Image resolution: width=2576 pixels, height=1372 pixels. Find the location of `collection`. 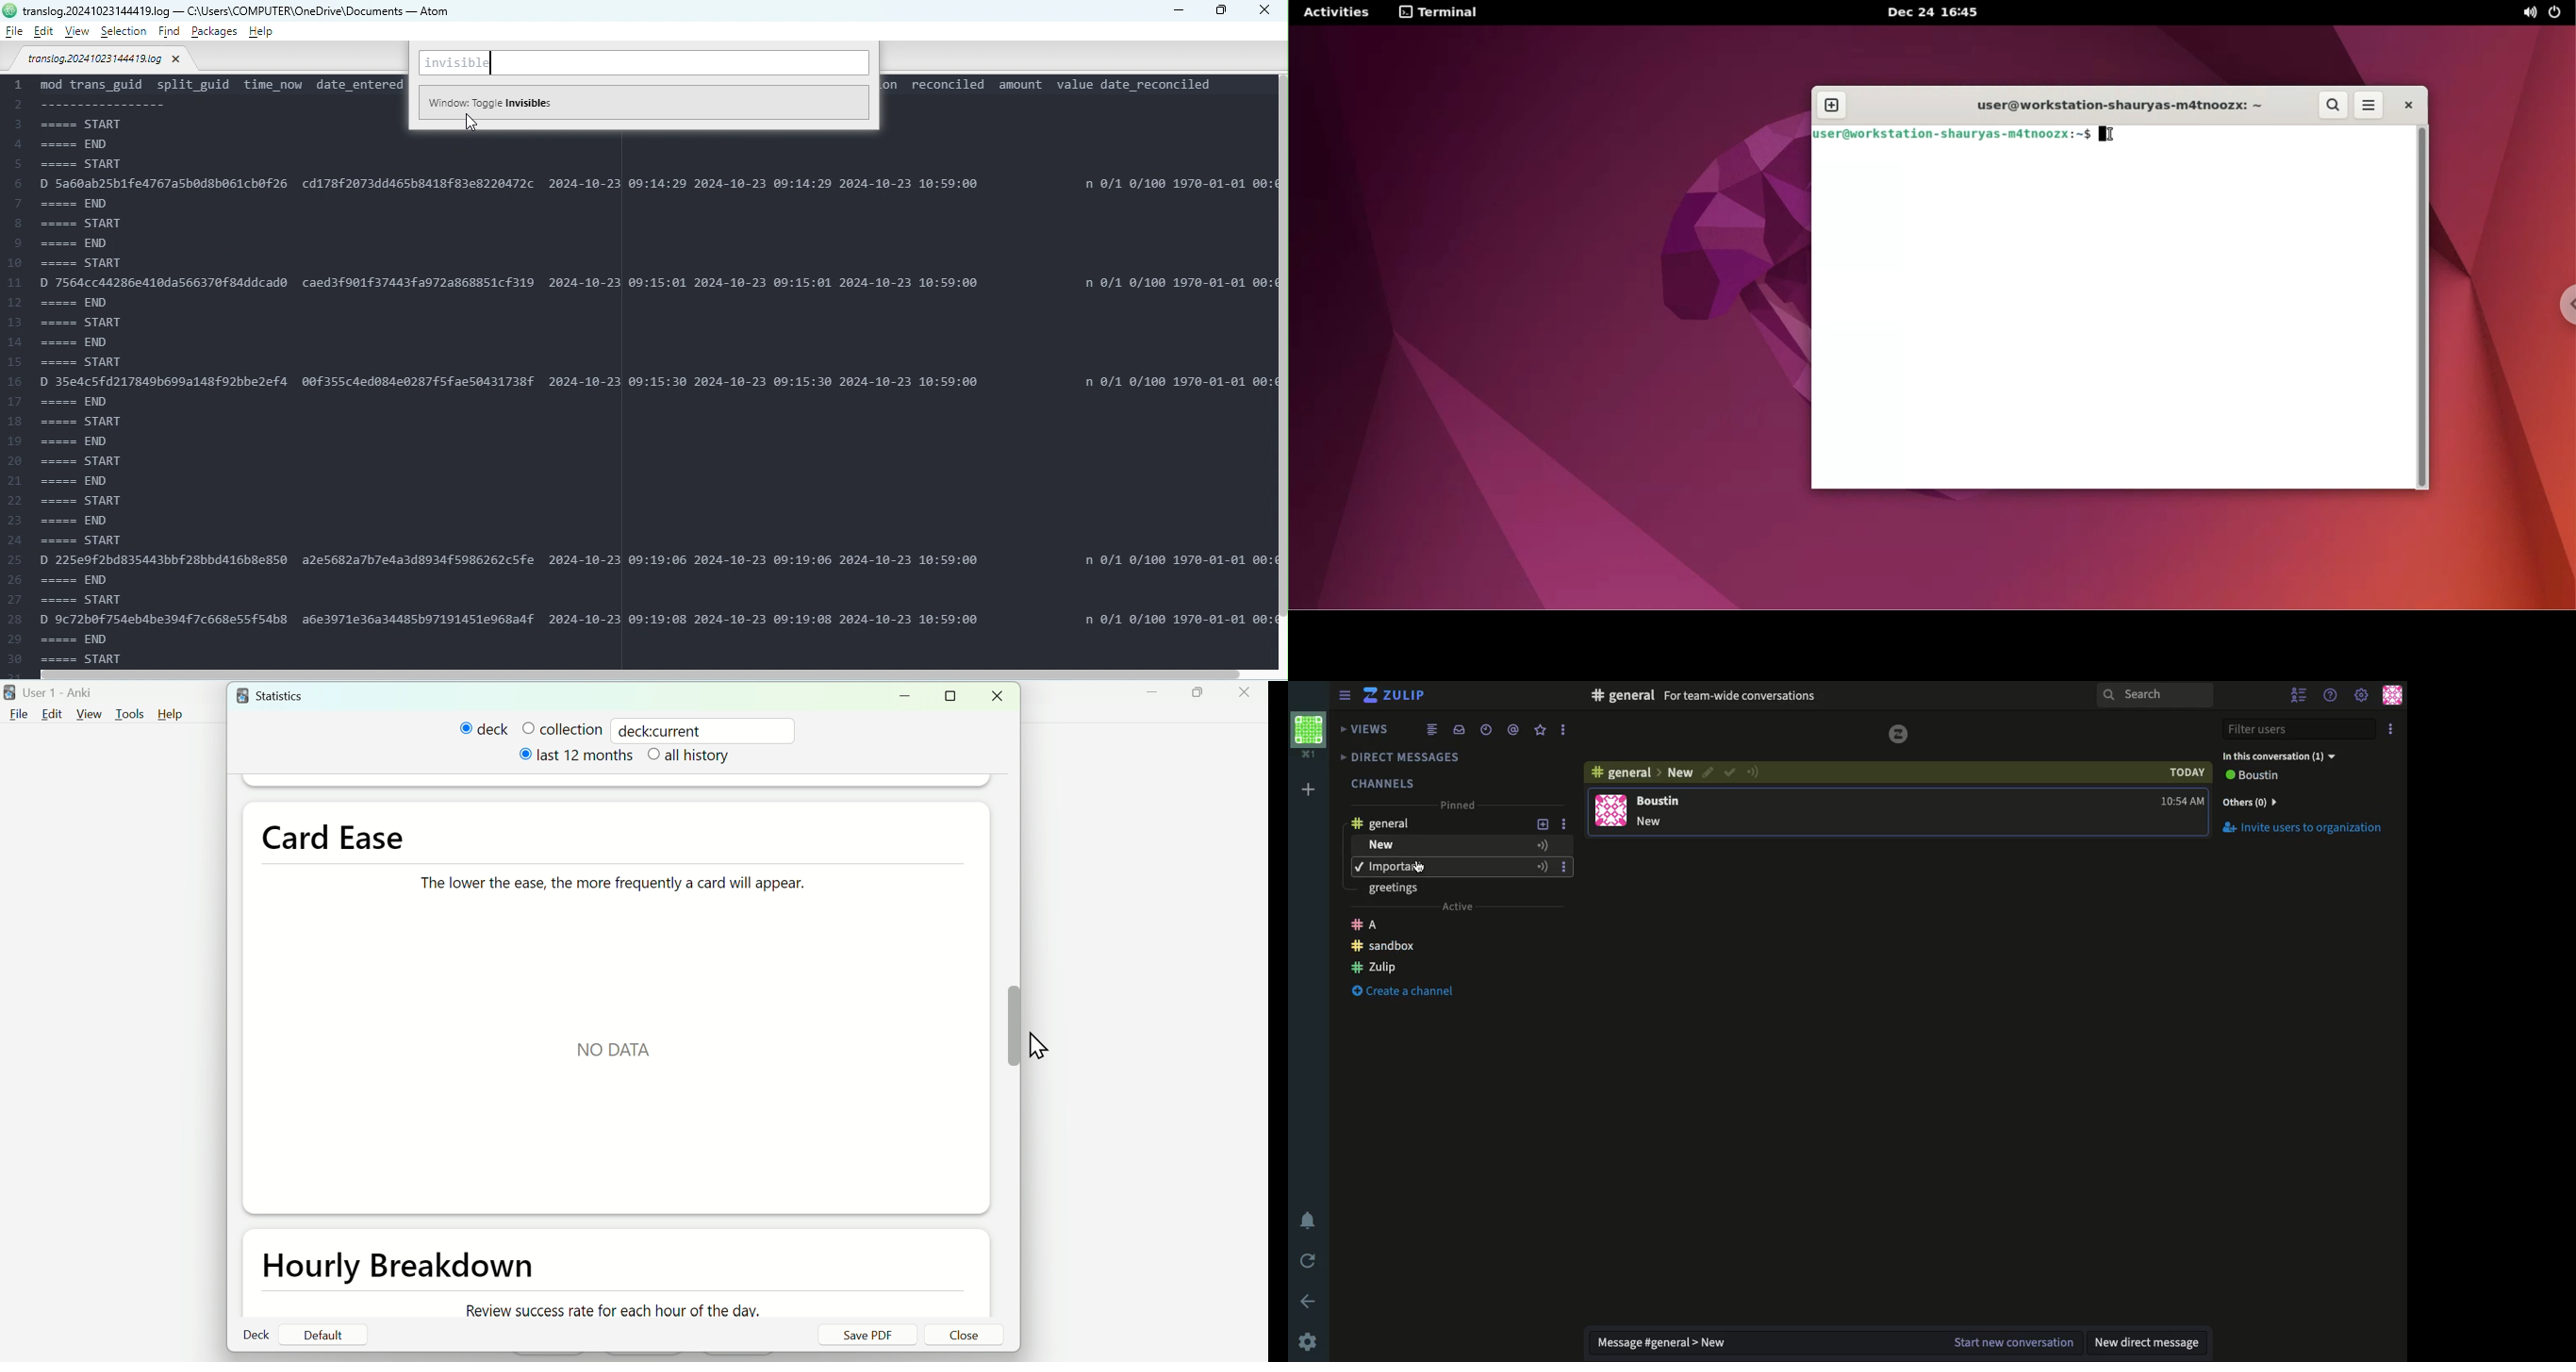

collection is located at coordinates (561, 729).